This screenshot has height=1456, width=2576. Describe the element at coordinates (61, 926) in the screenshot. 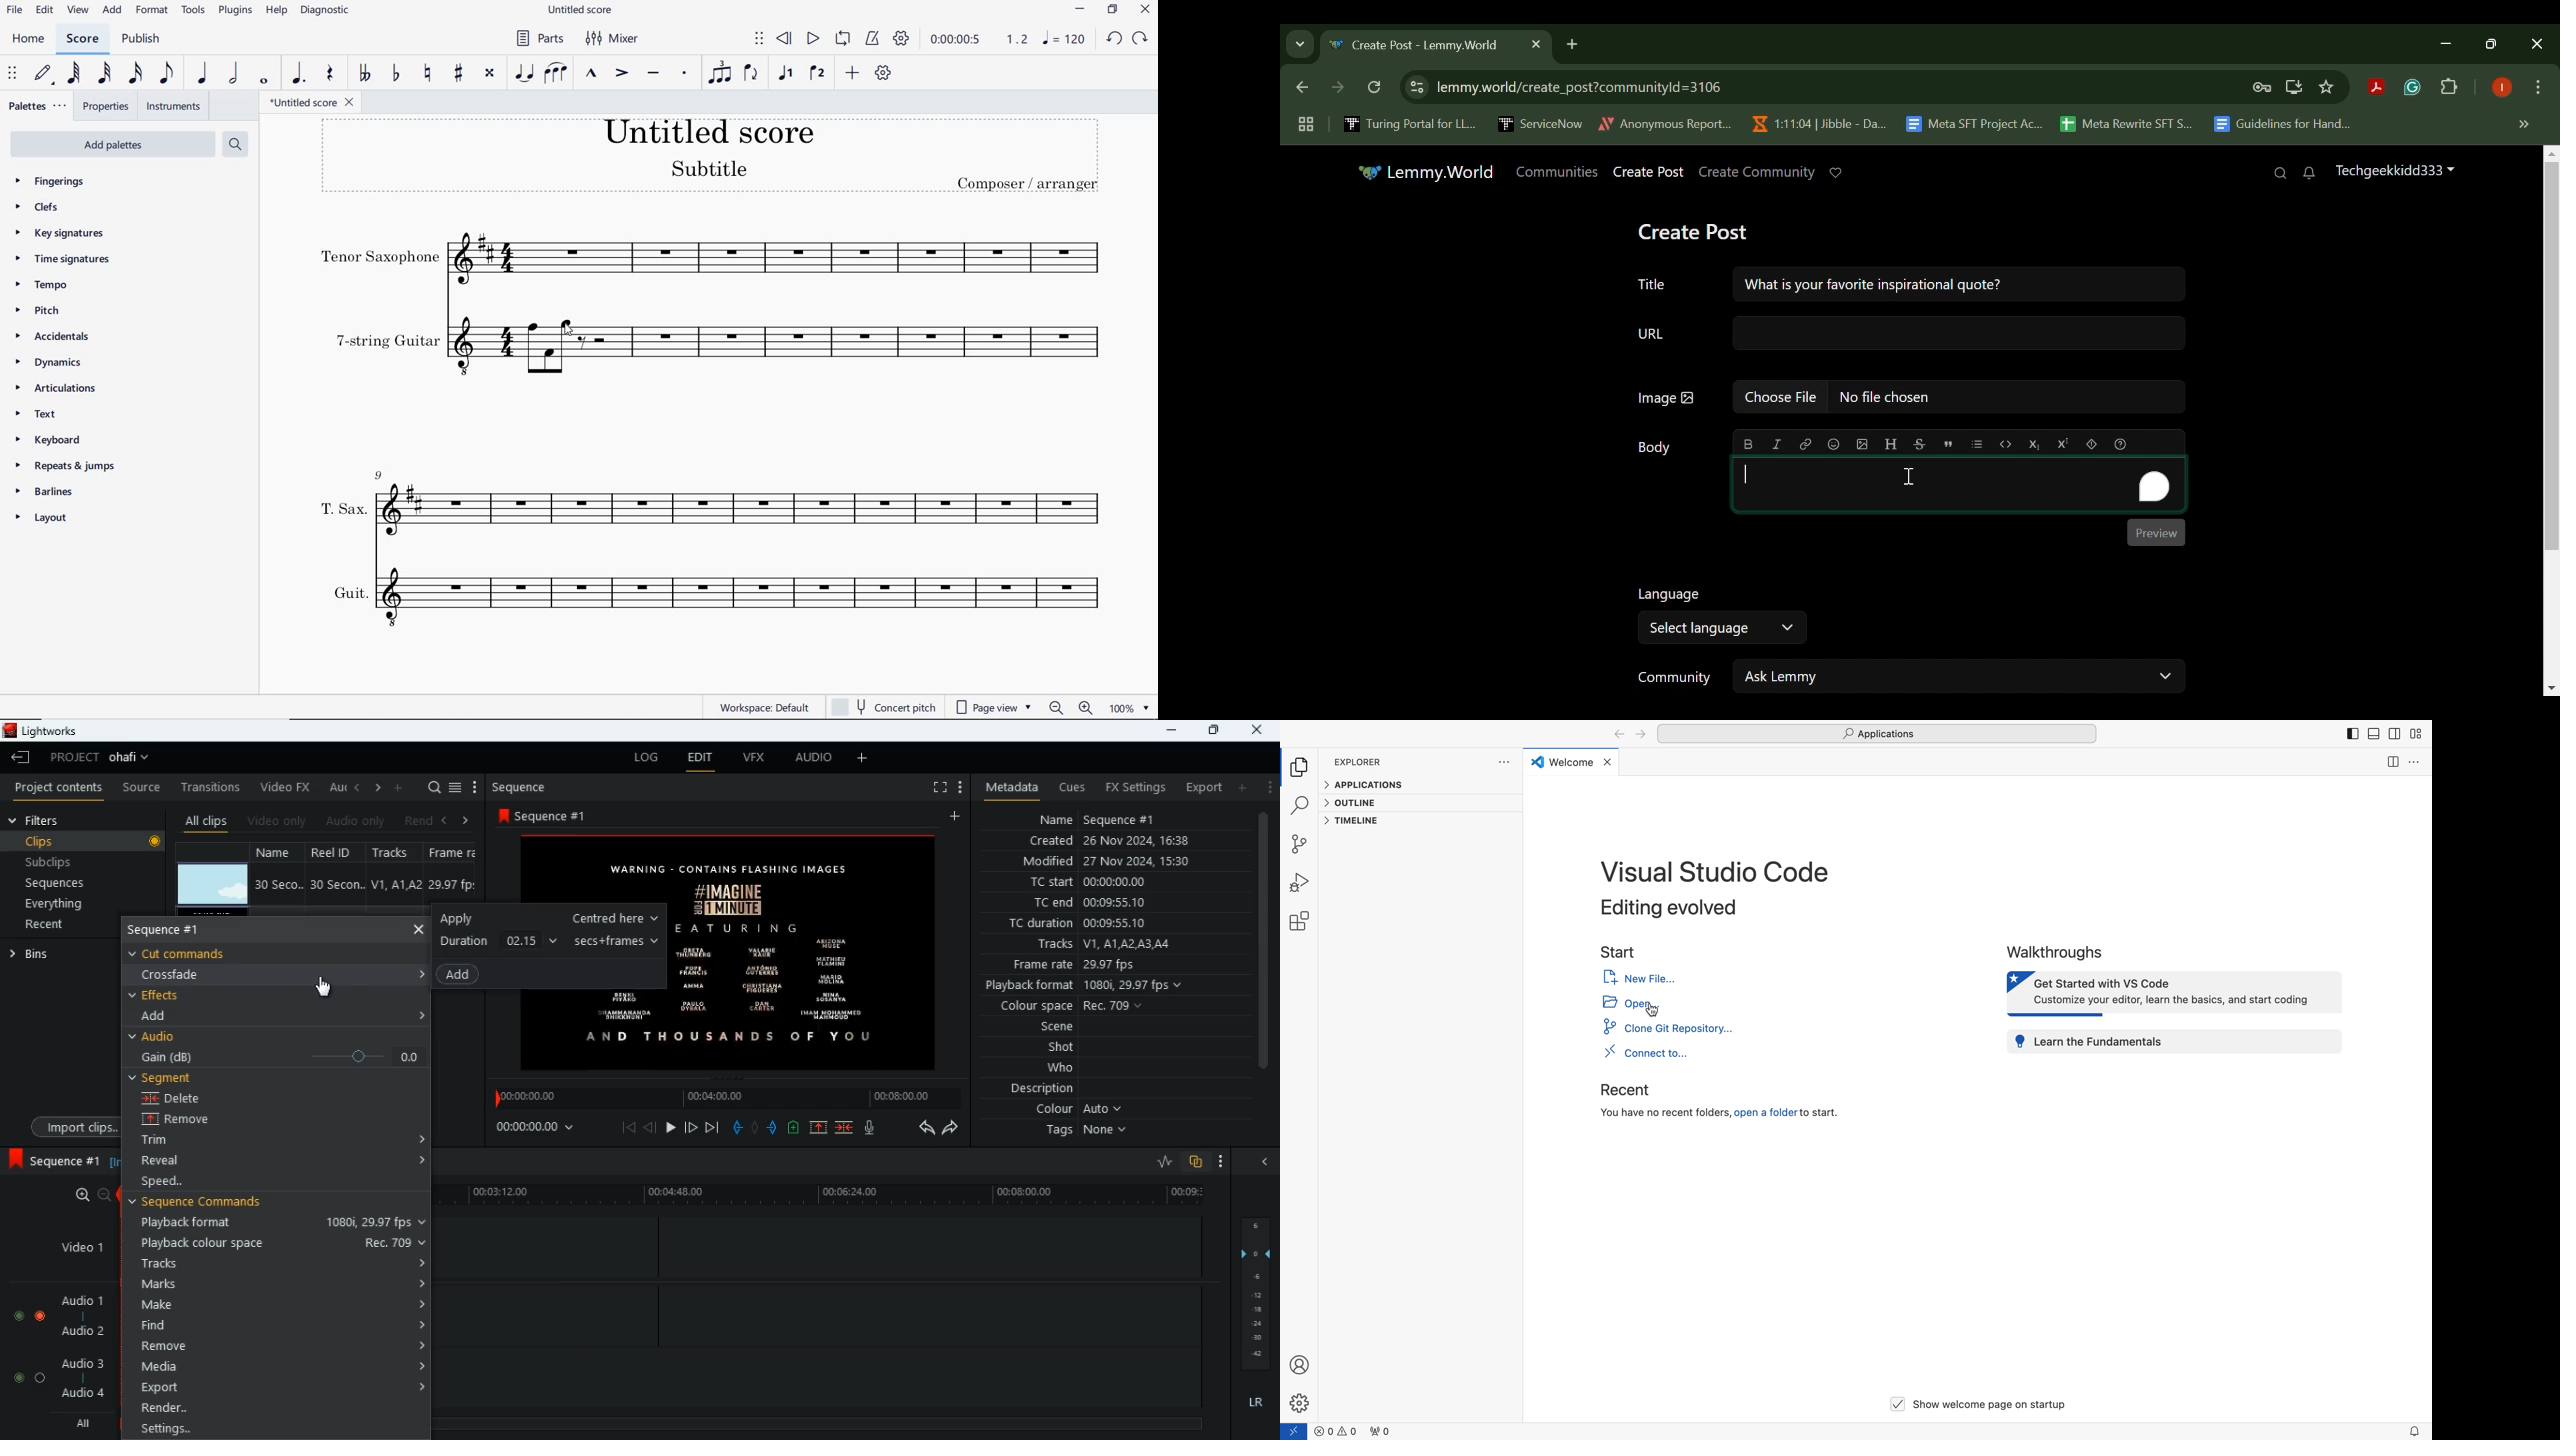

I see `recent` at that location.